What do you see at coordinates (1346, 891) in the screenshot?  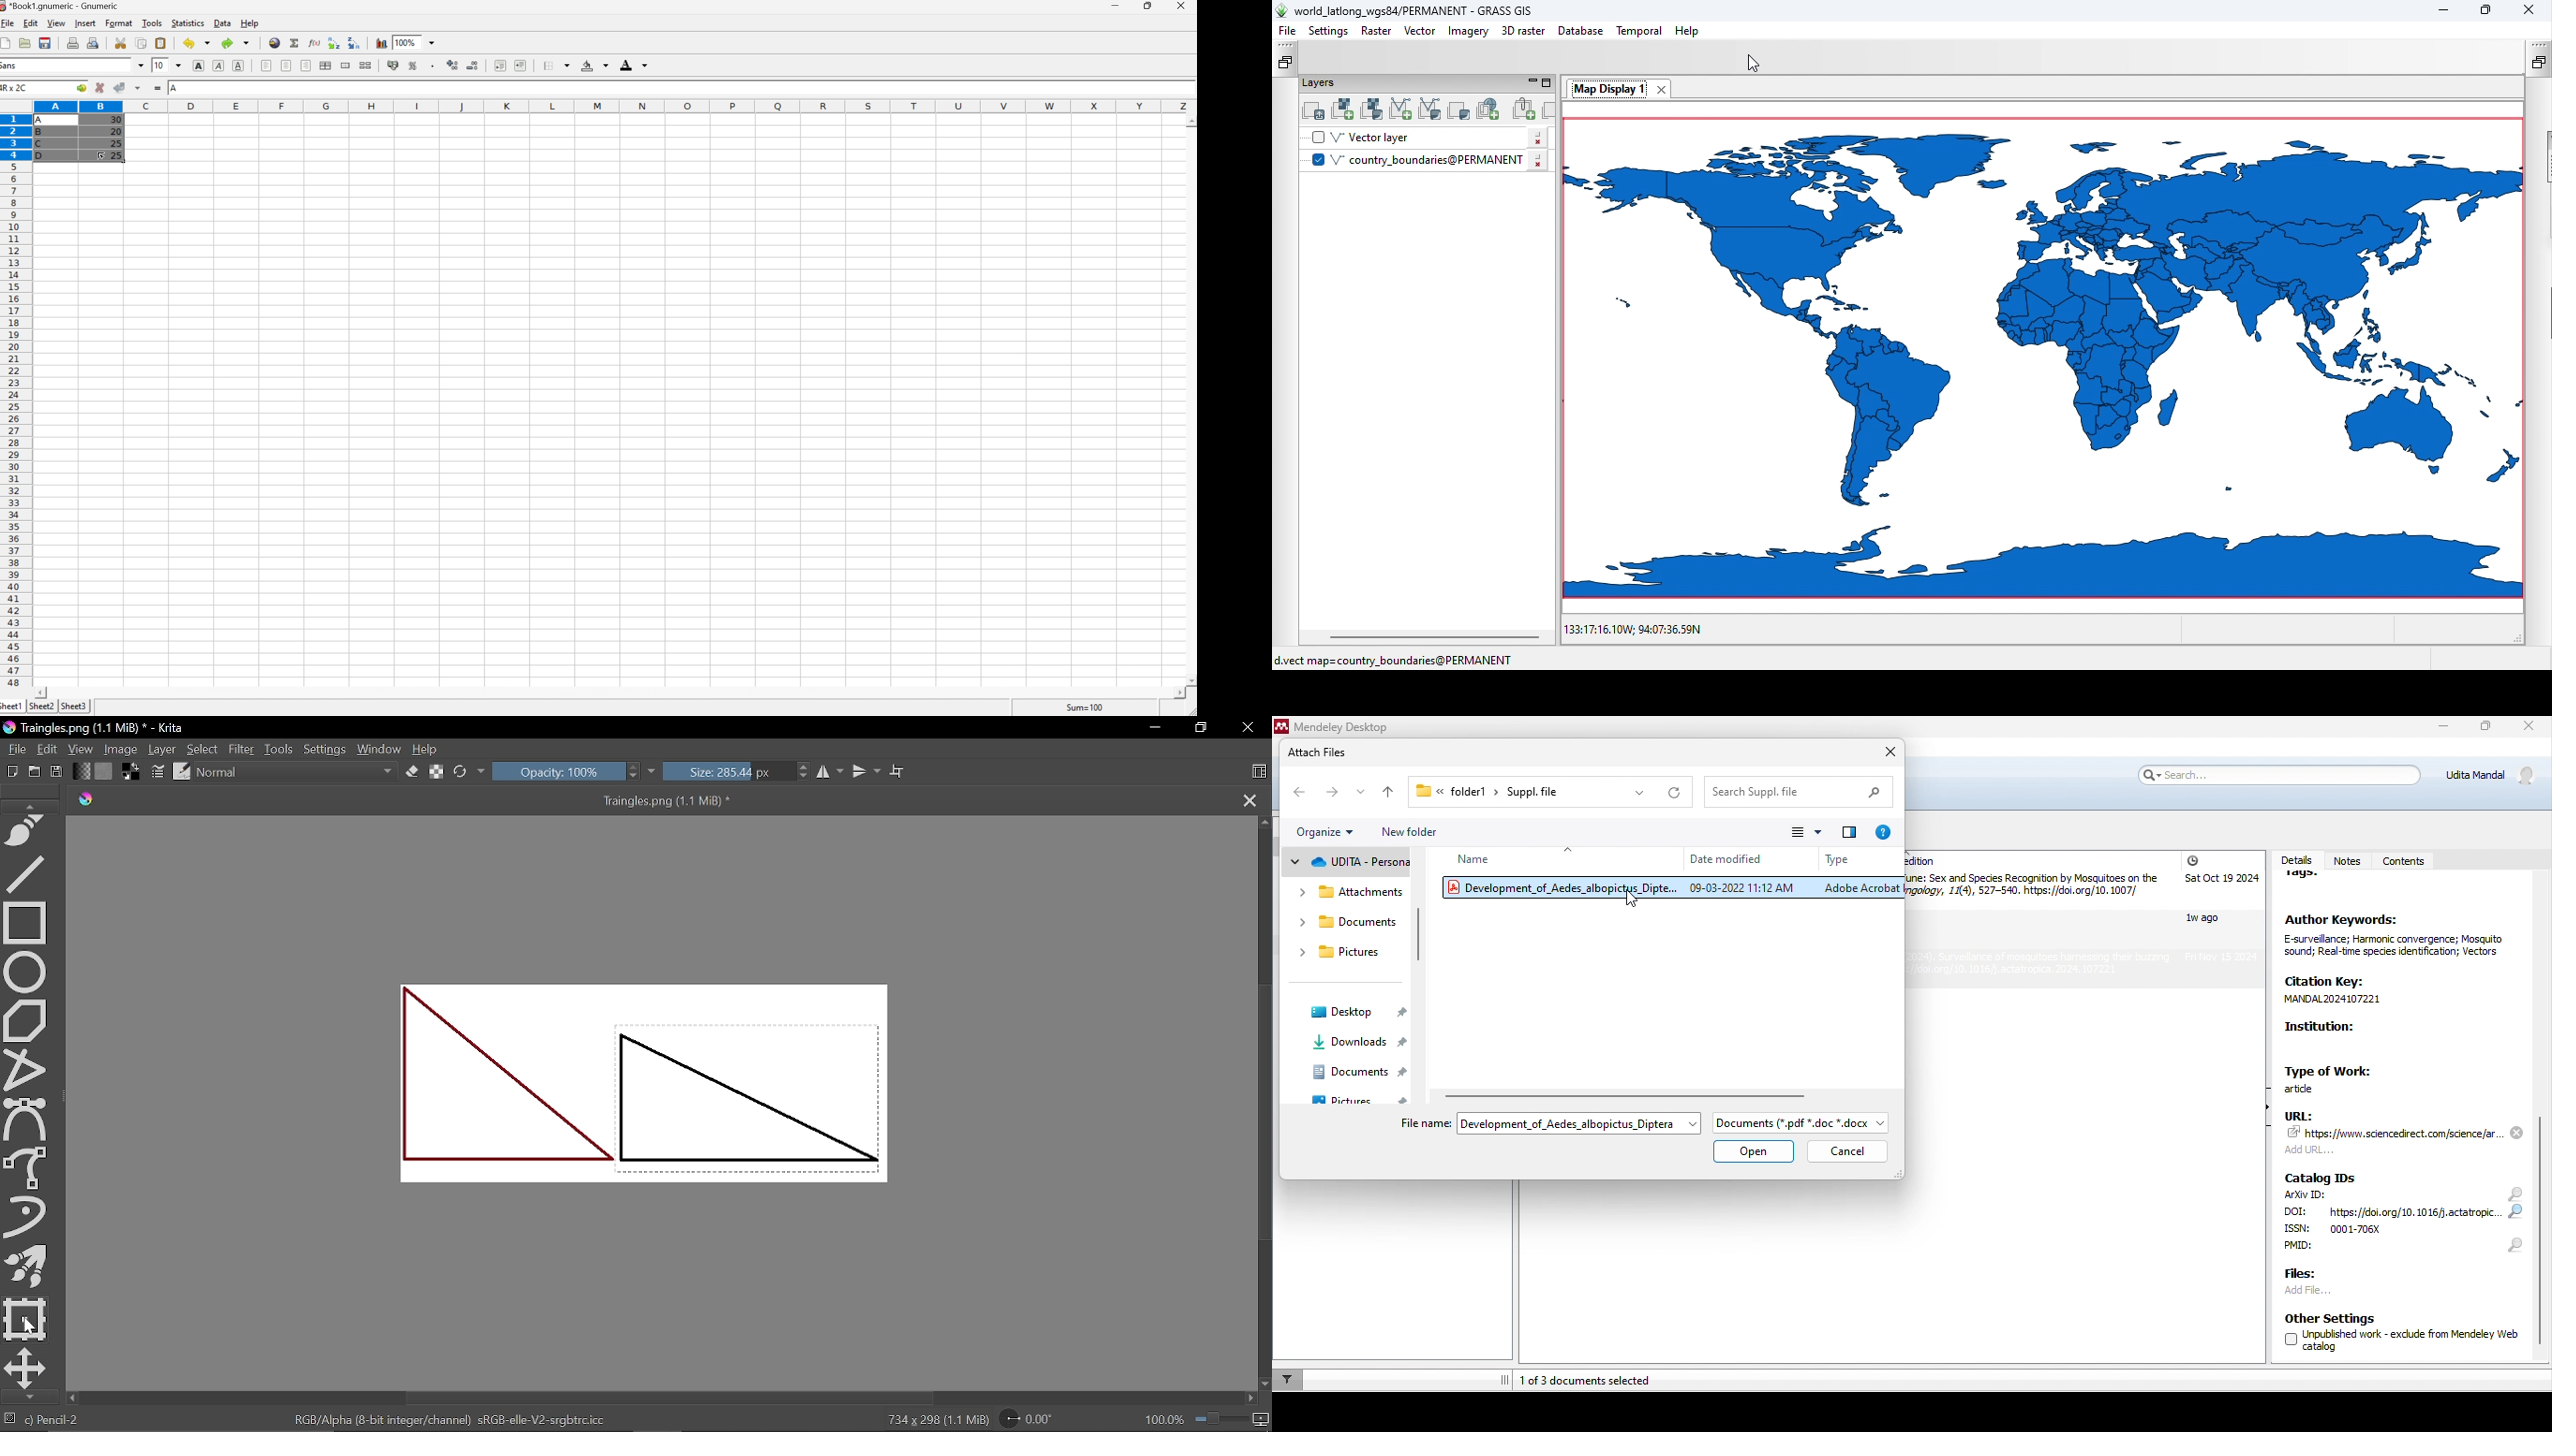 I see `attachment` at bounding box center [1346, 891].